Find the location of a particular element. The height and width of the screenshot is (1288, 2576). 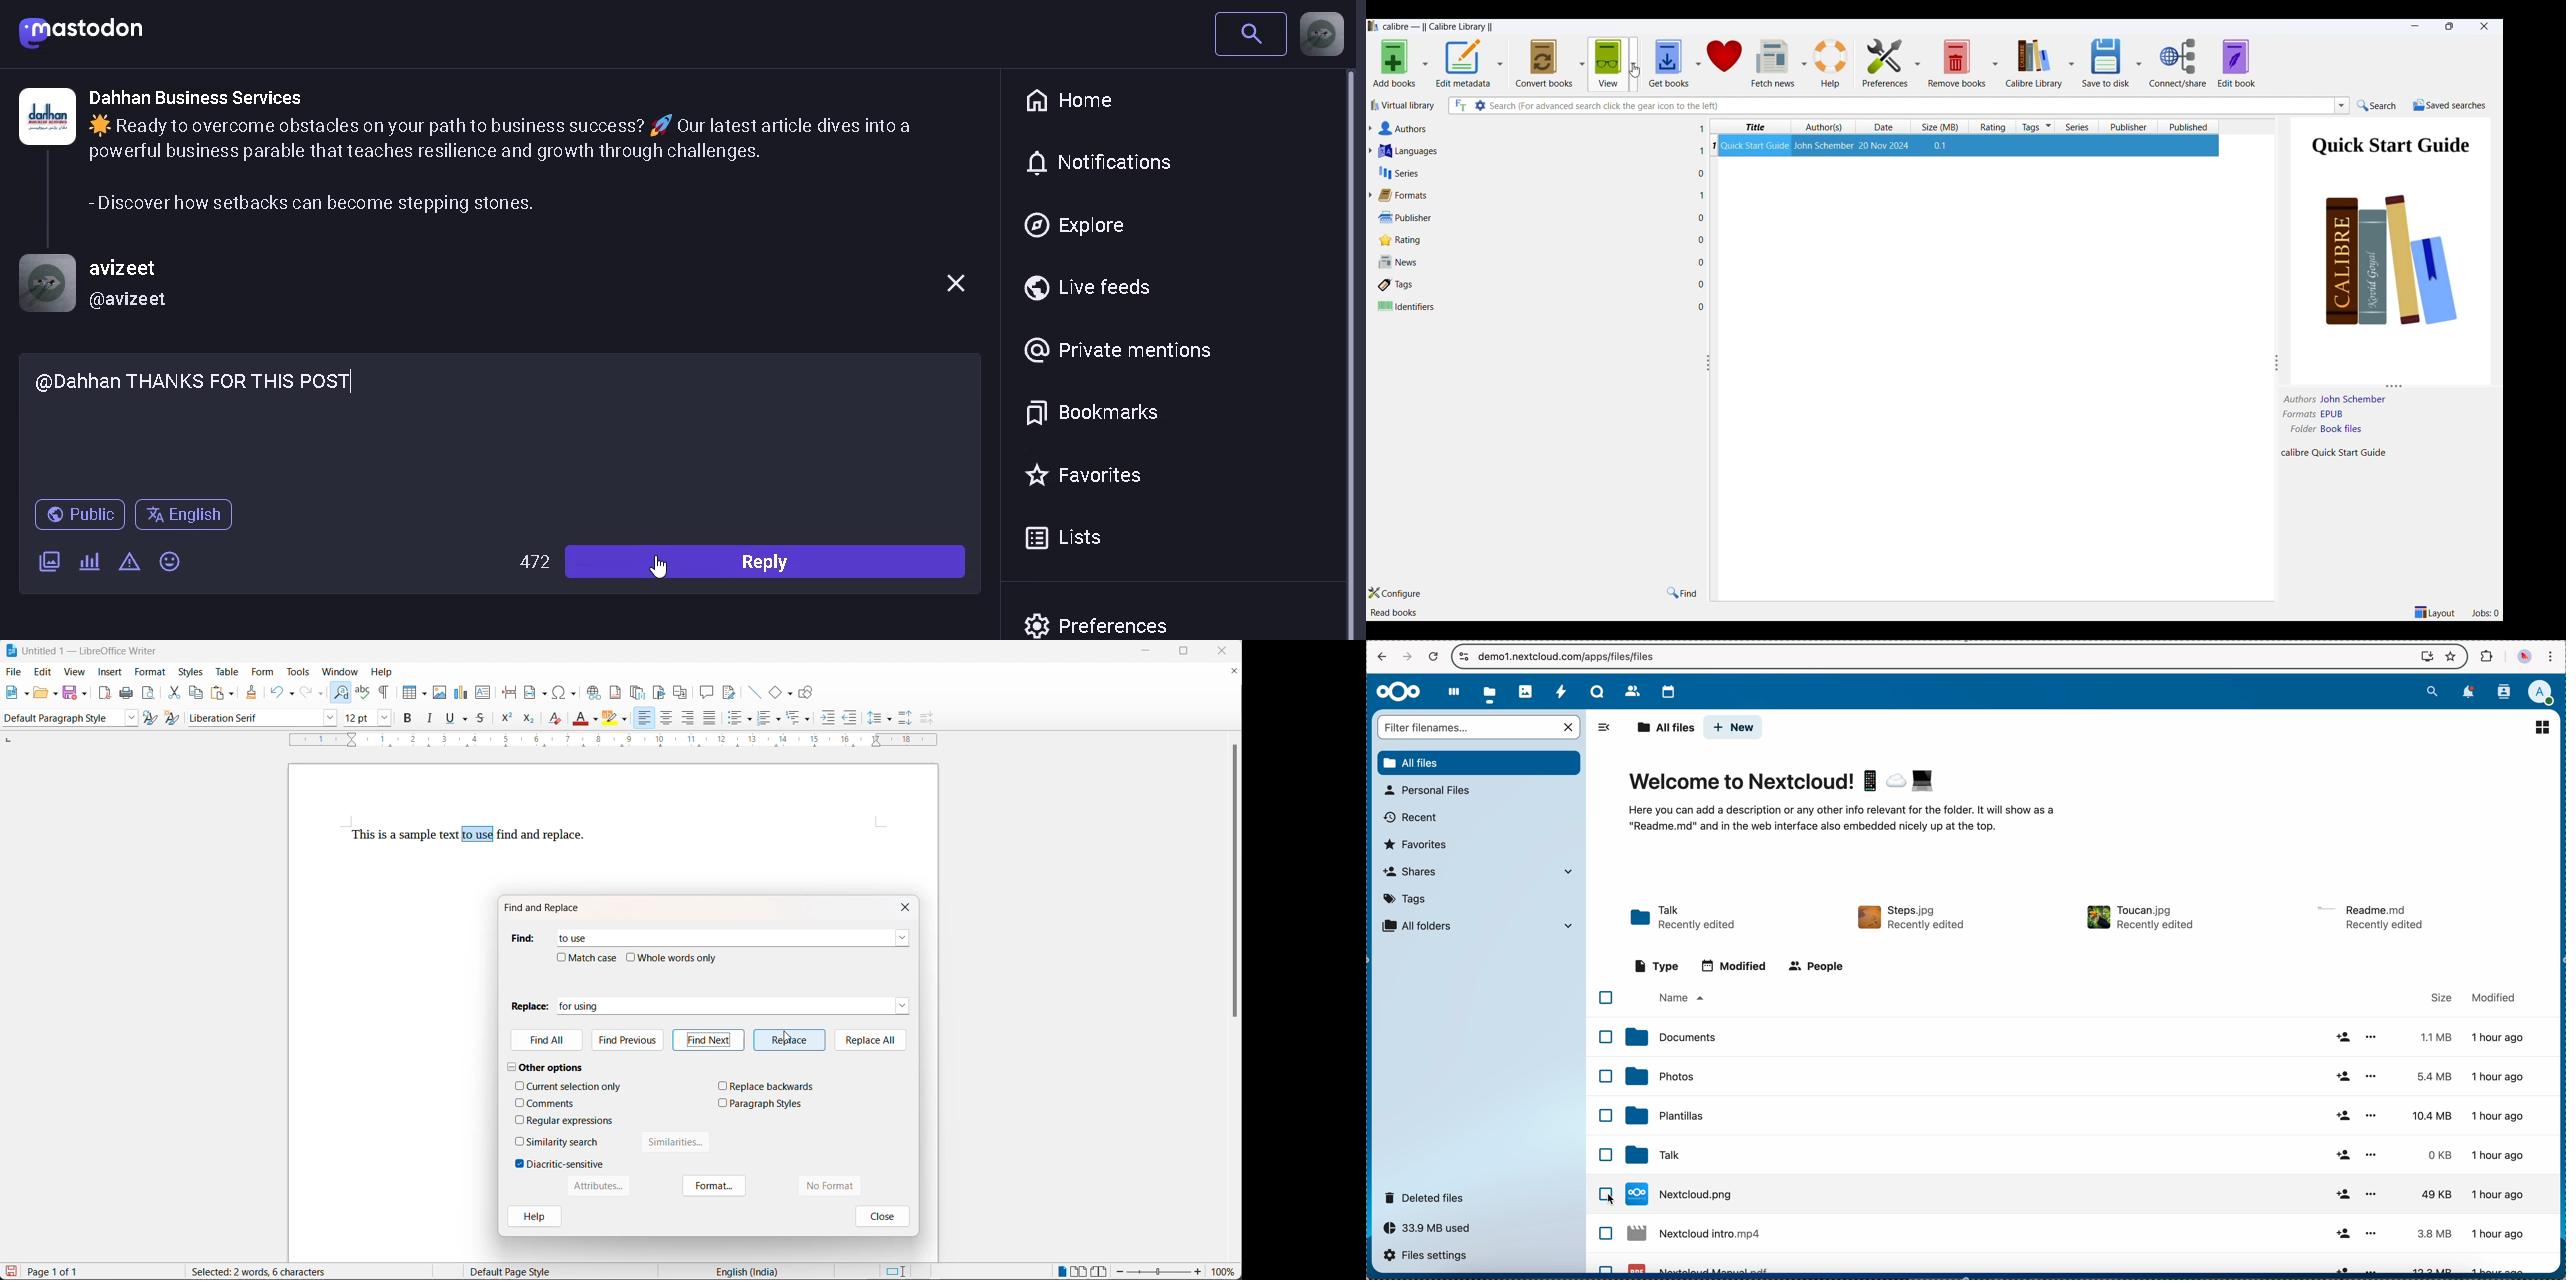

single page view is located at coordinates (1063, 1270).